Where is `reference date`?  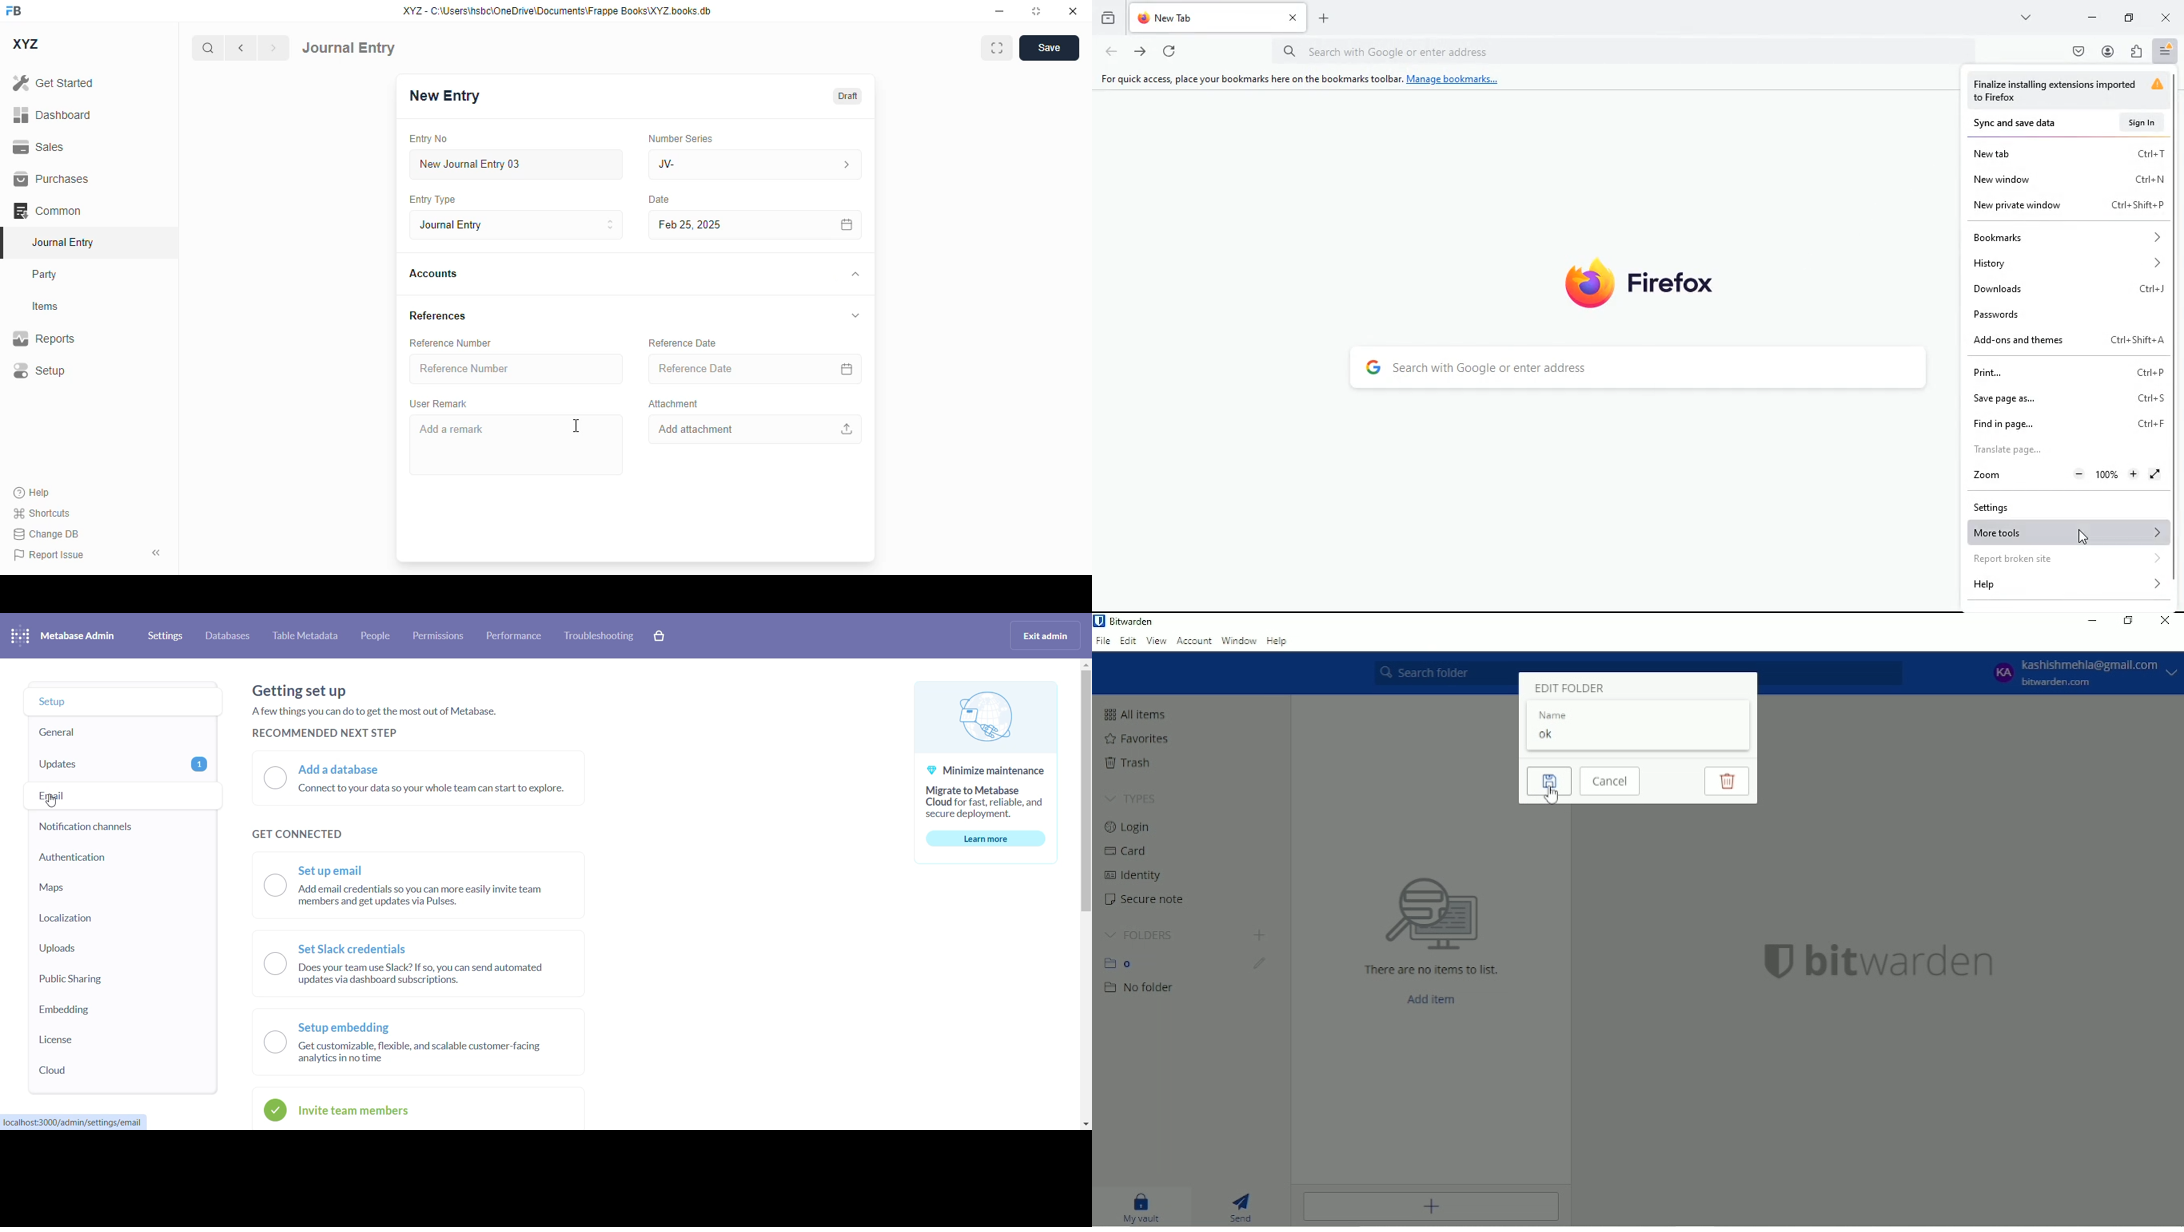
reference date is located at coordinates (721, 369).